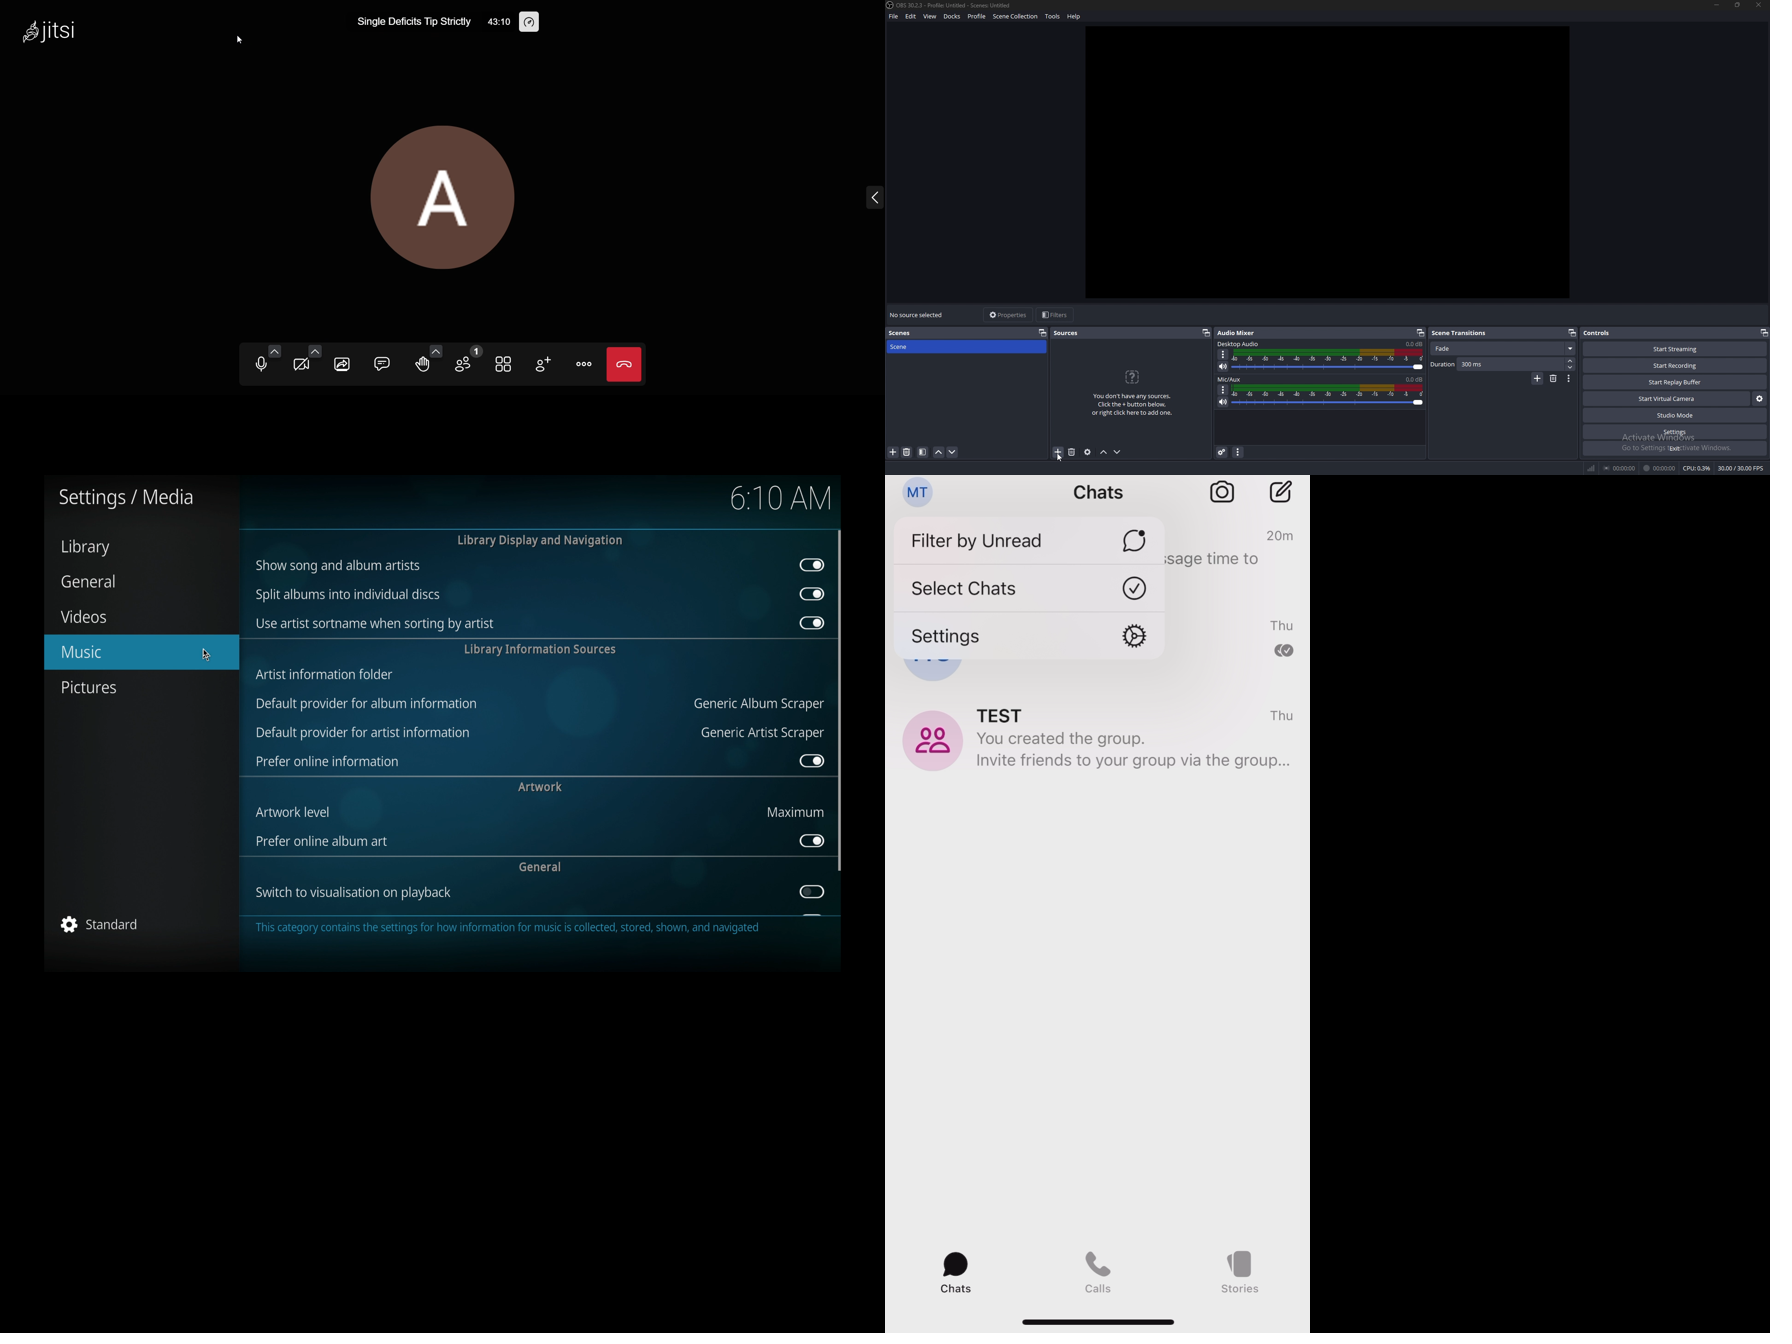  What do you see at coordinates (1676, 366) in the screenshot?
I see `start recording` at bounding box center [1676, 366].